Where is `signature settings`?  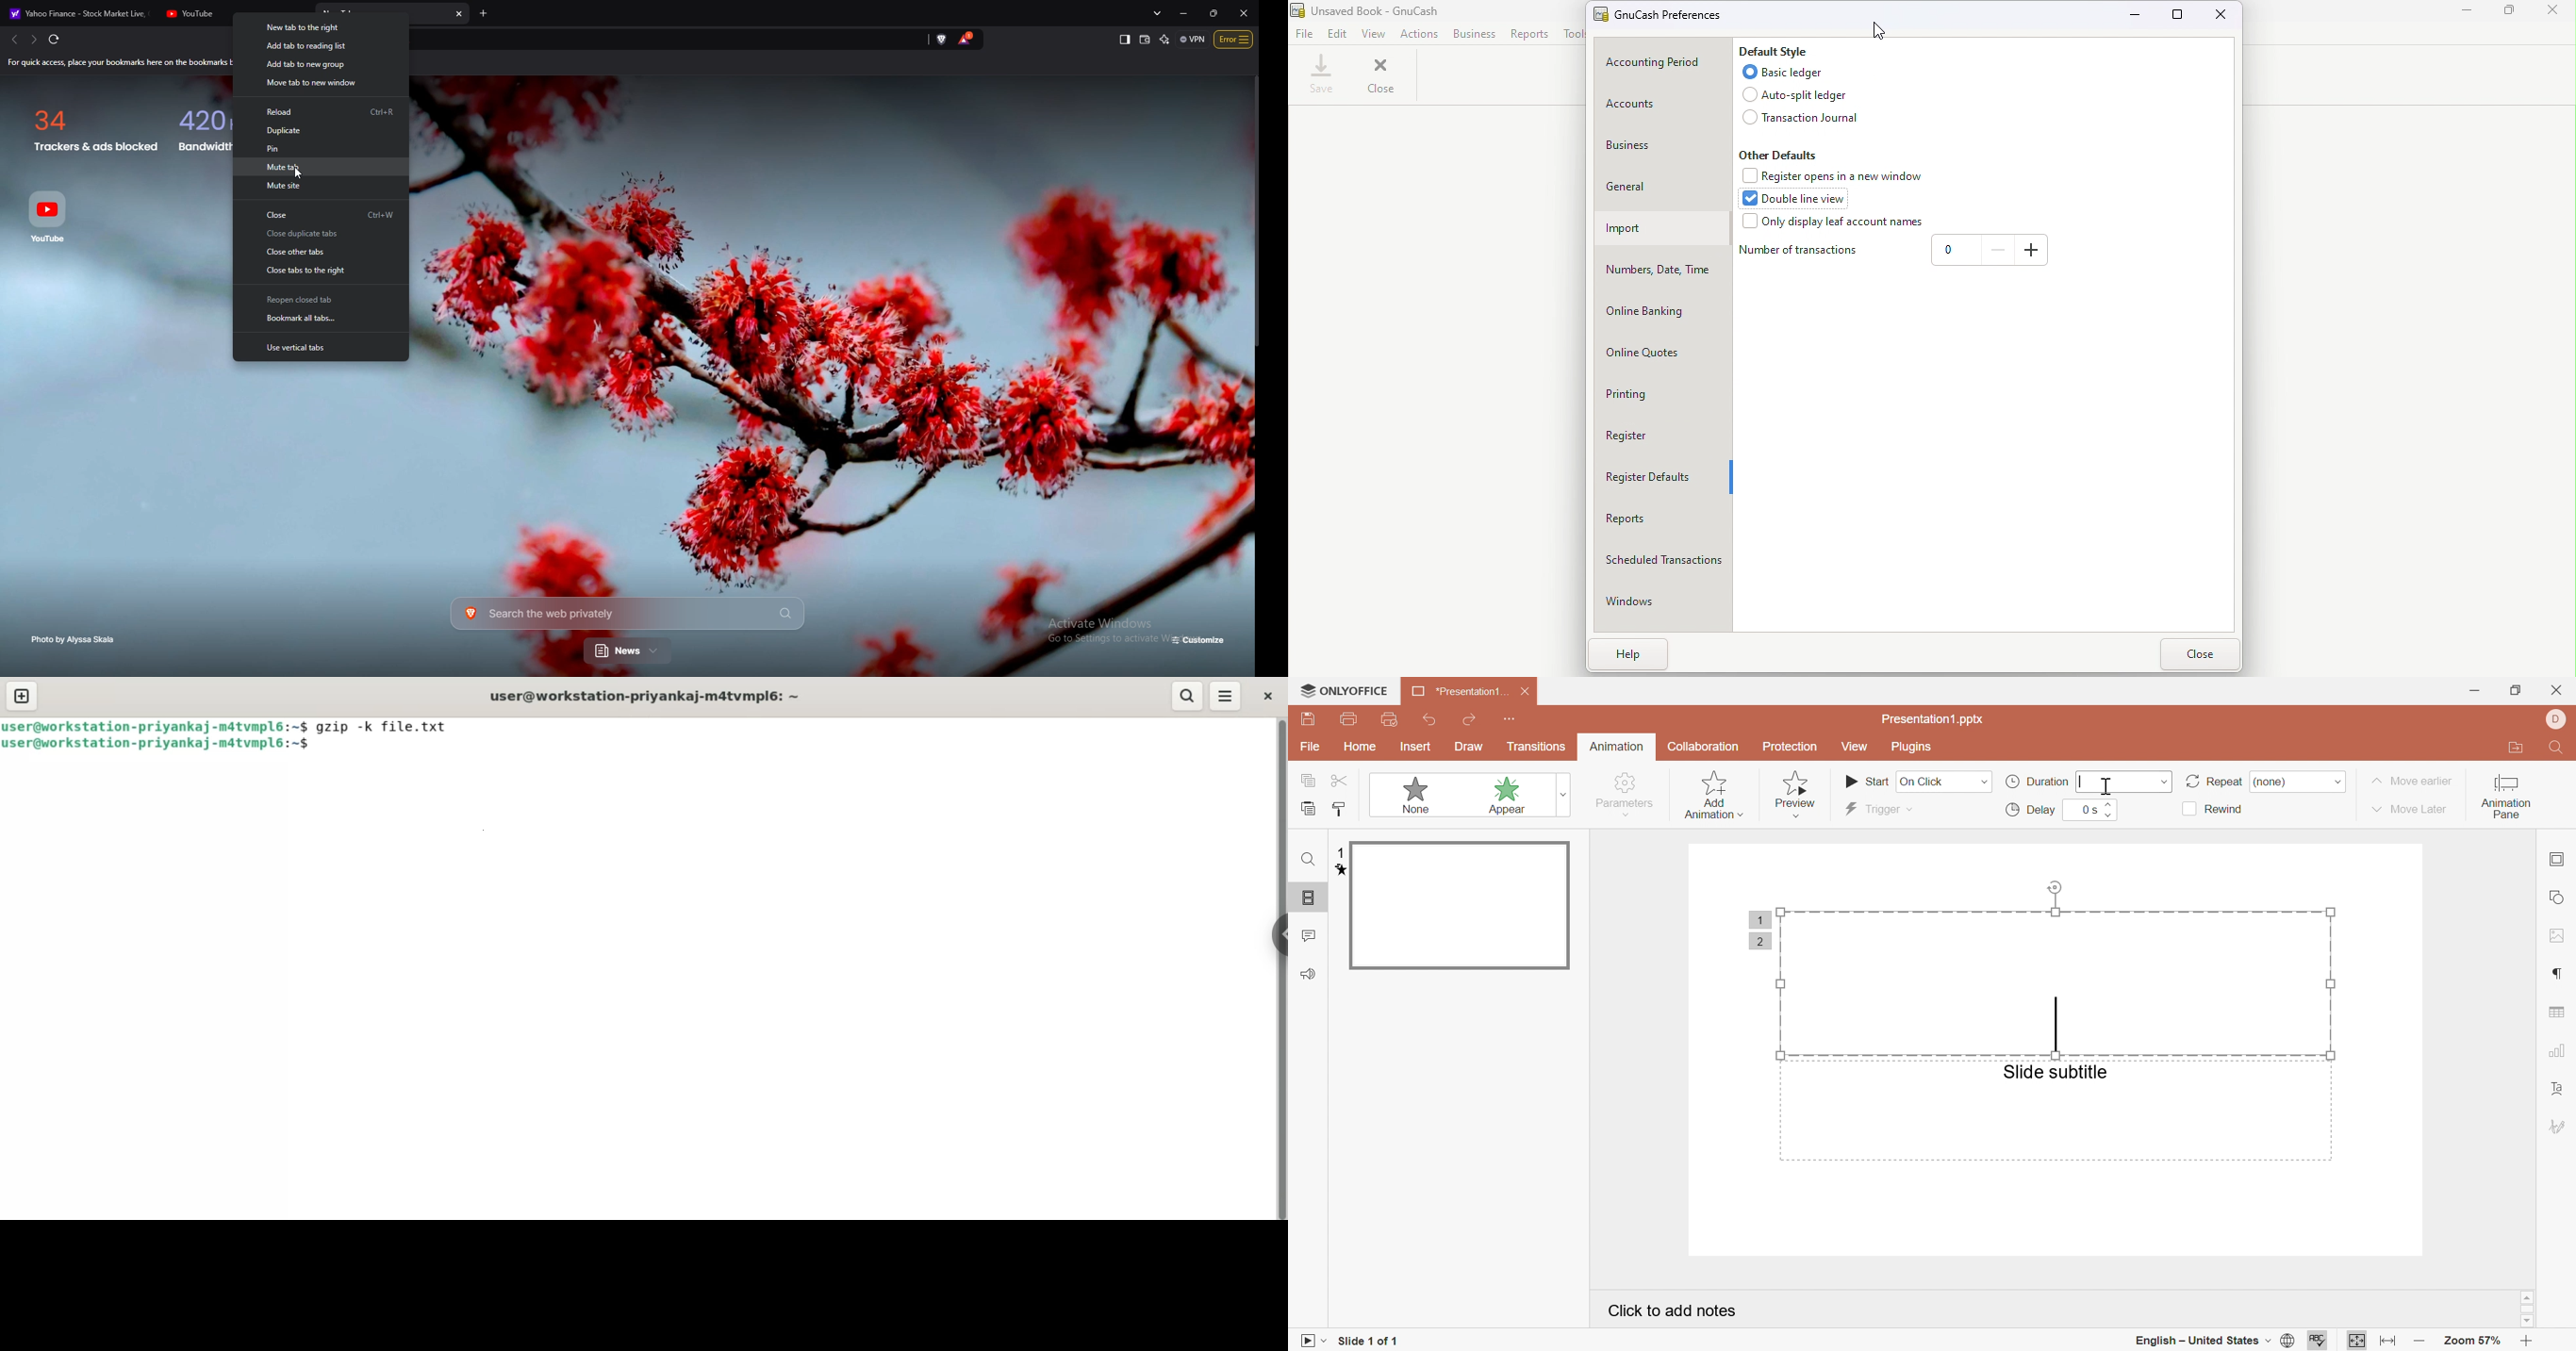 signature settings is located at coordinates (2558, 1126).